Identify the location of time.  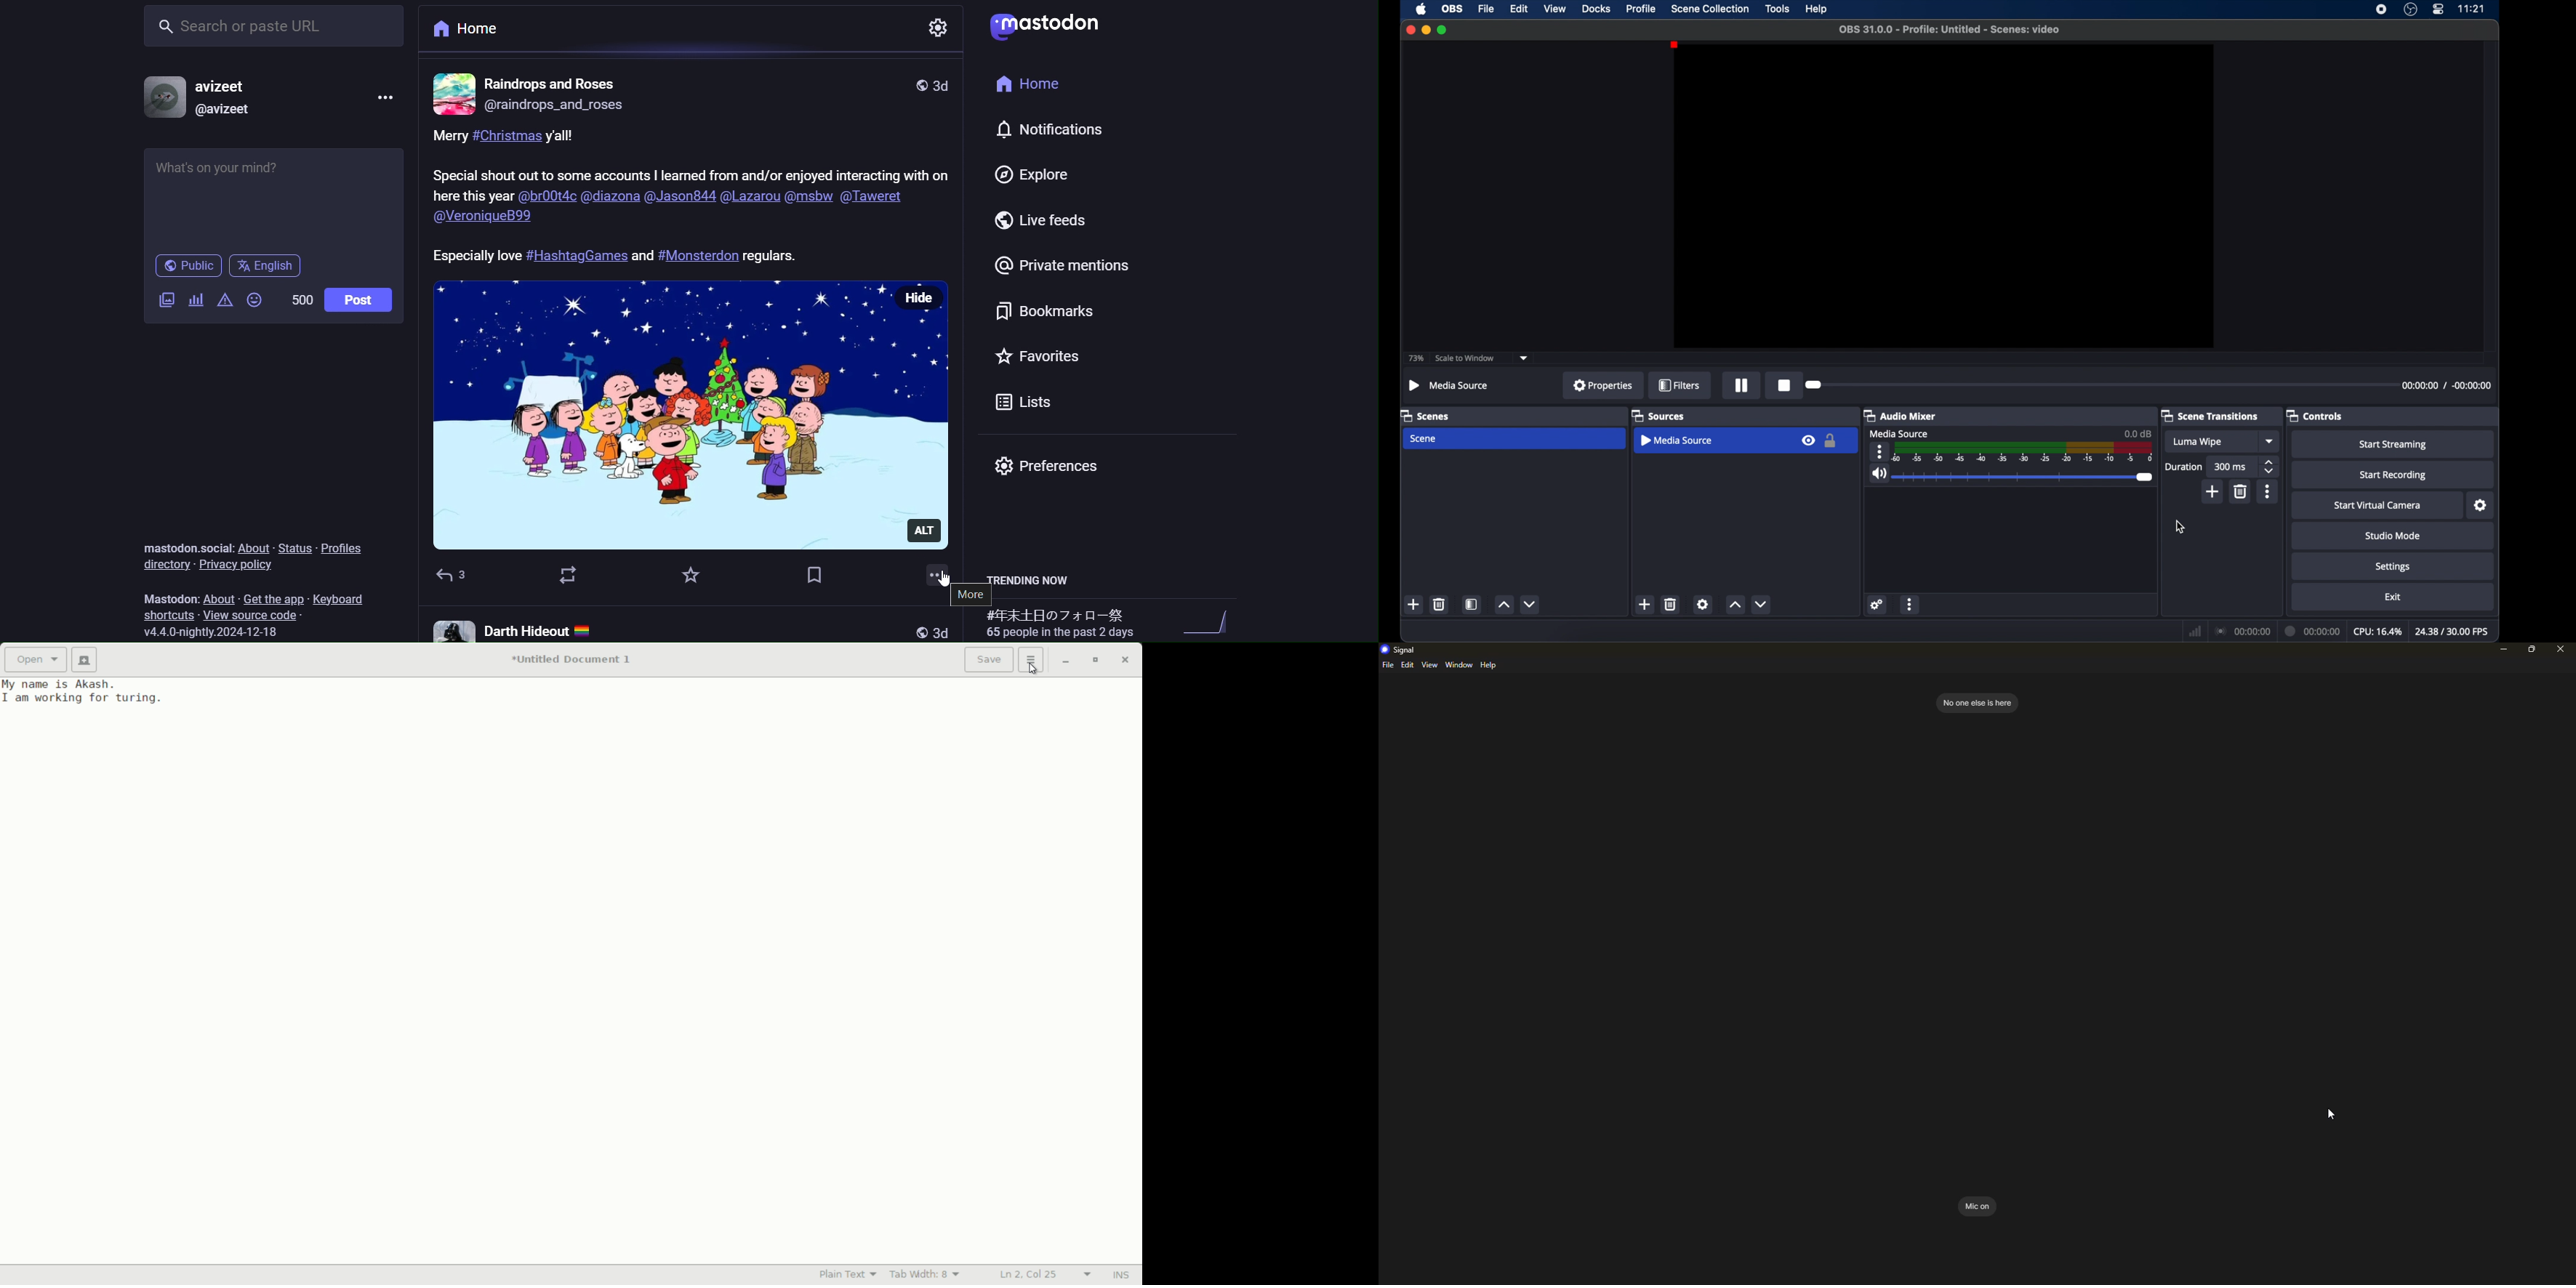
(2472, 8).